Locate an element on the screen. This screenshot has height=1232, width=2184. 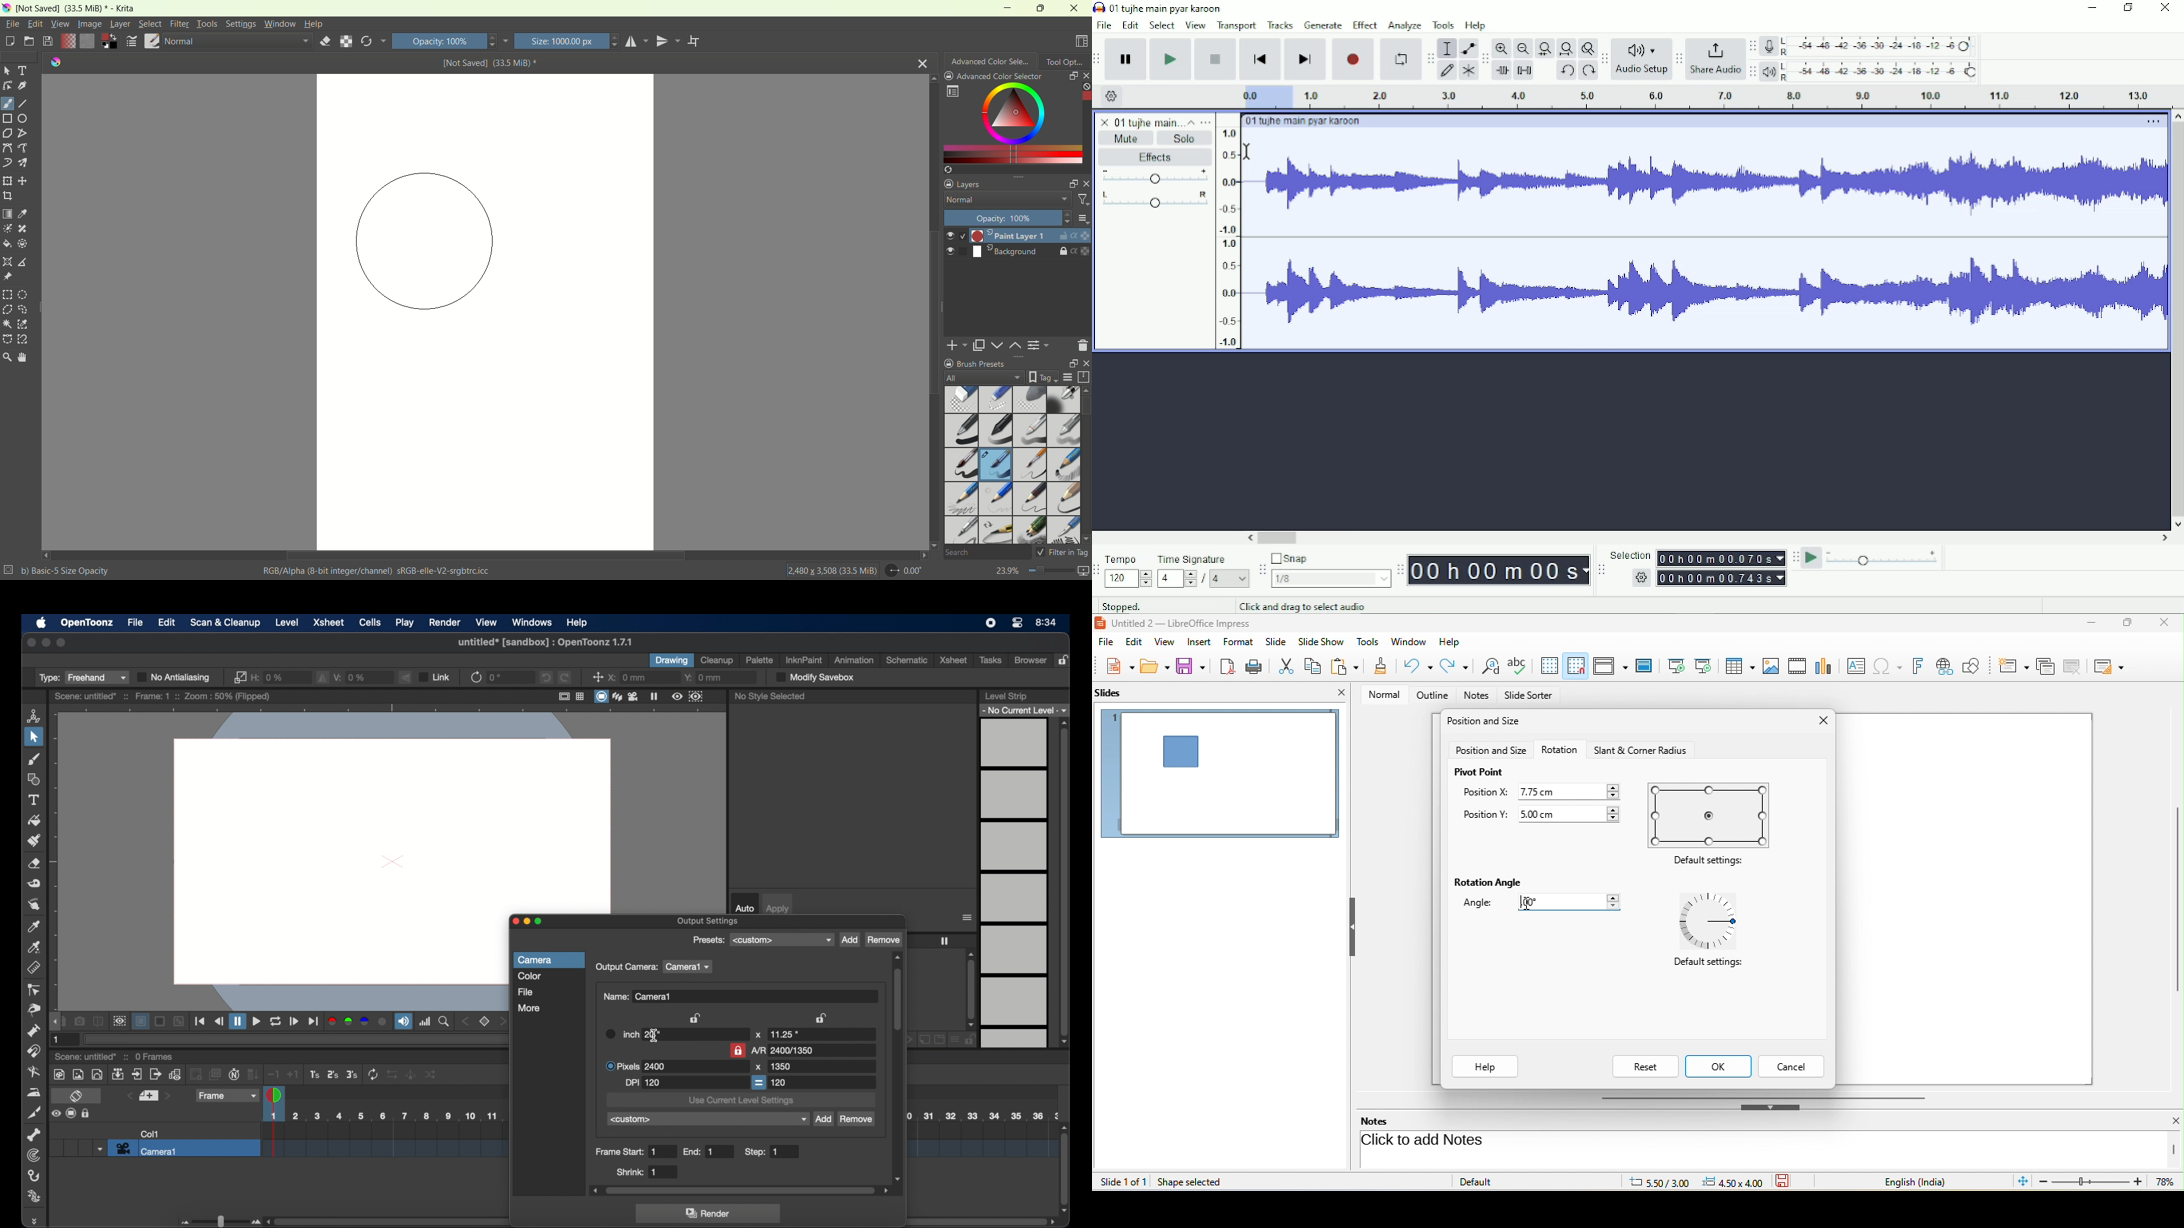
b) Basic-5 Size Opacity is located at coordinates (59, 570).